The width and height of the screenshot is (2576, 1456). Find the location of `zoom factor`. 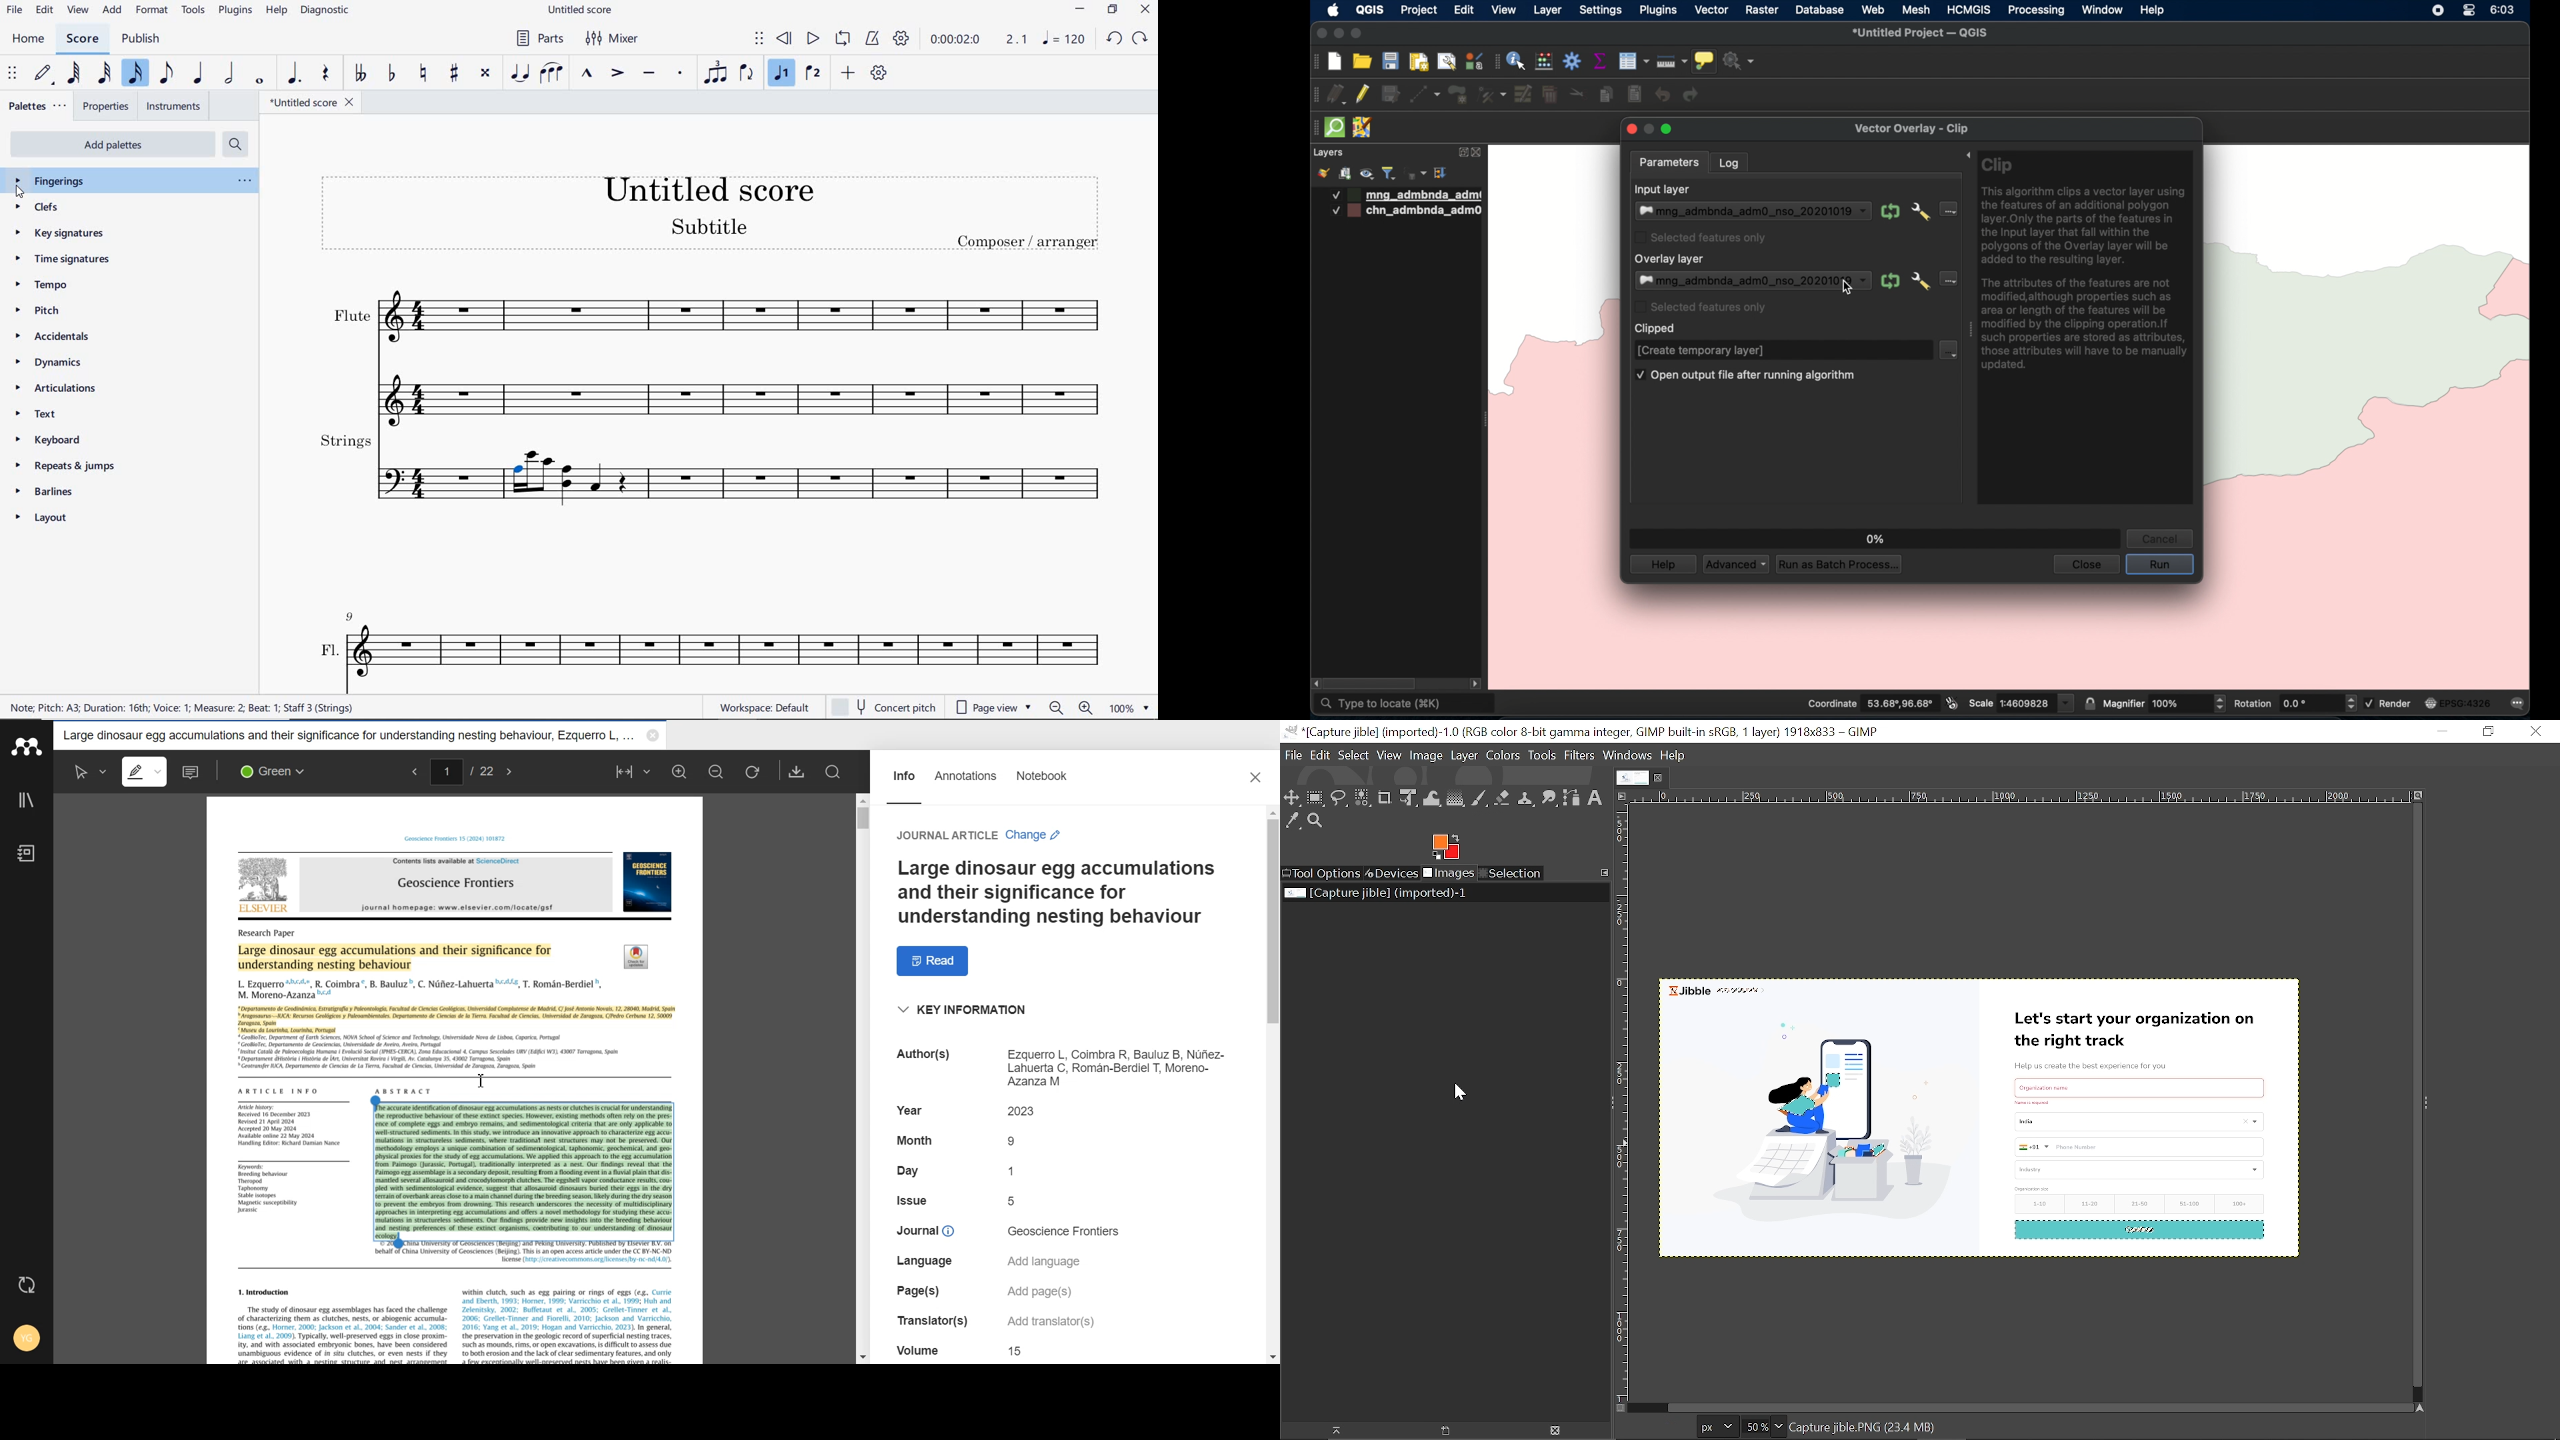

zoom factor is located at coordinates (1129, 707).